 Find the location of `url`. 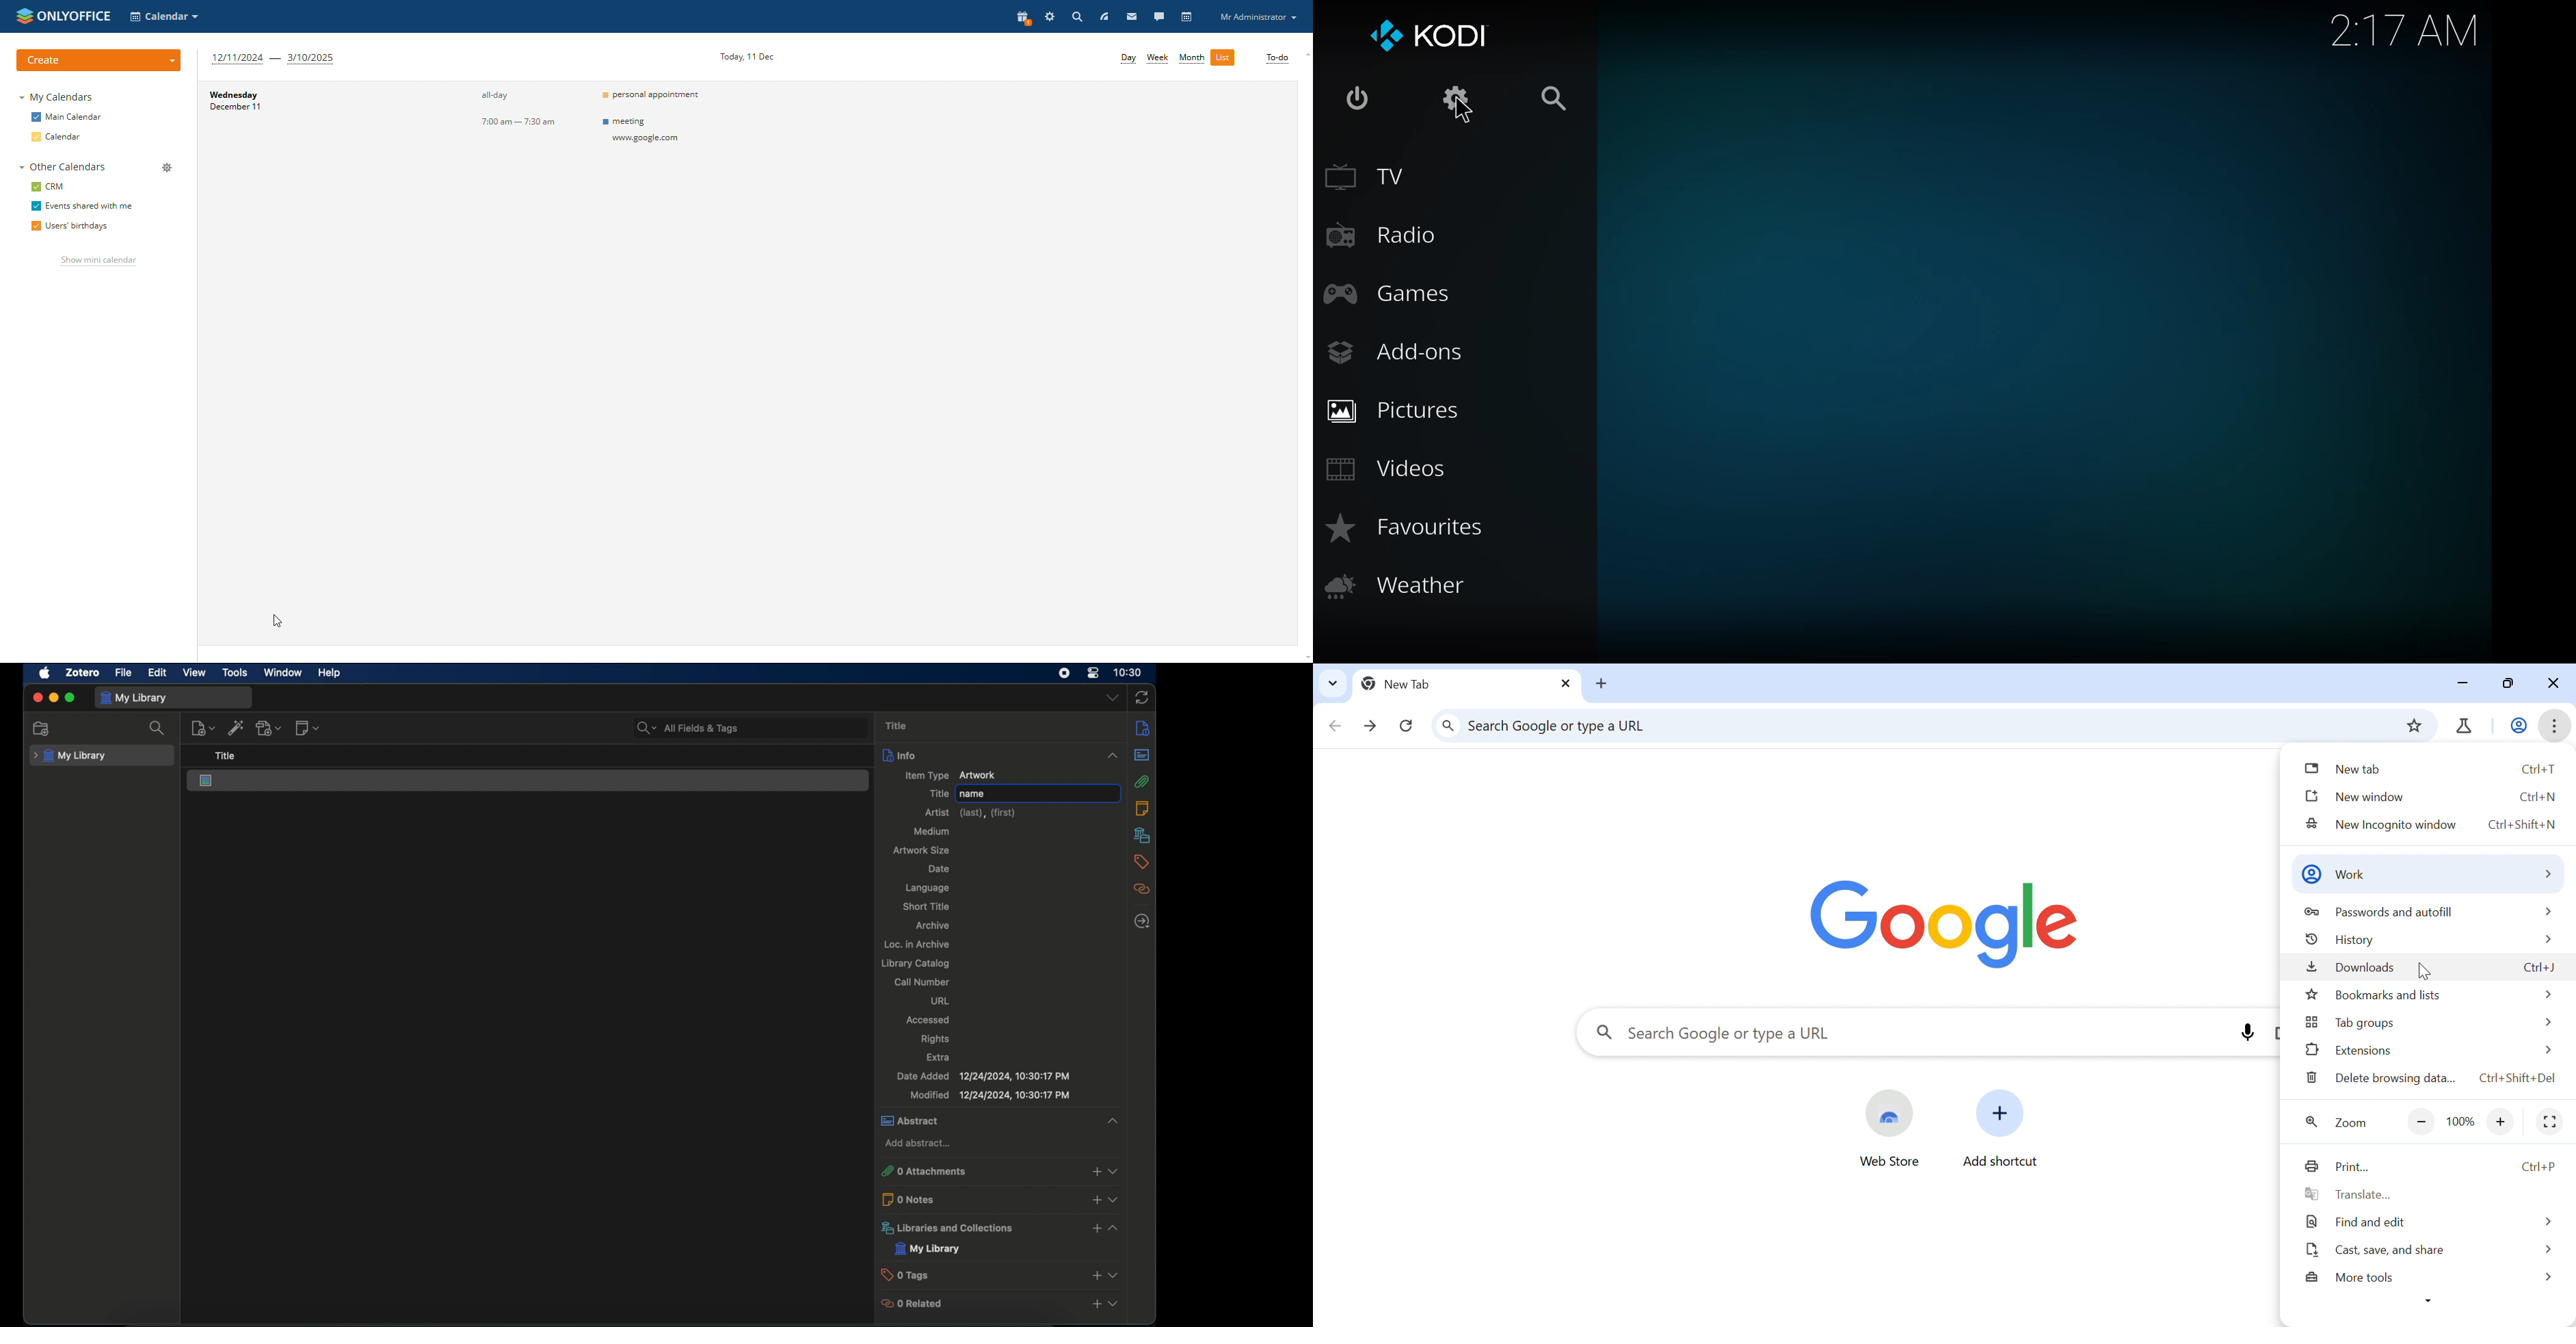

url is located at coordinates (940, 1001).